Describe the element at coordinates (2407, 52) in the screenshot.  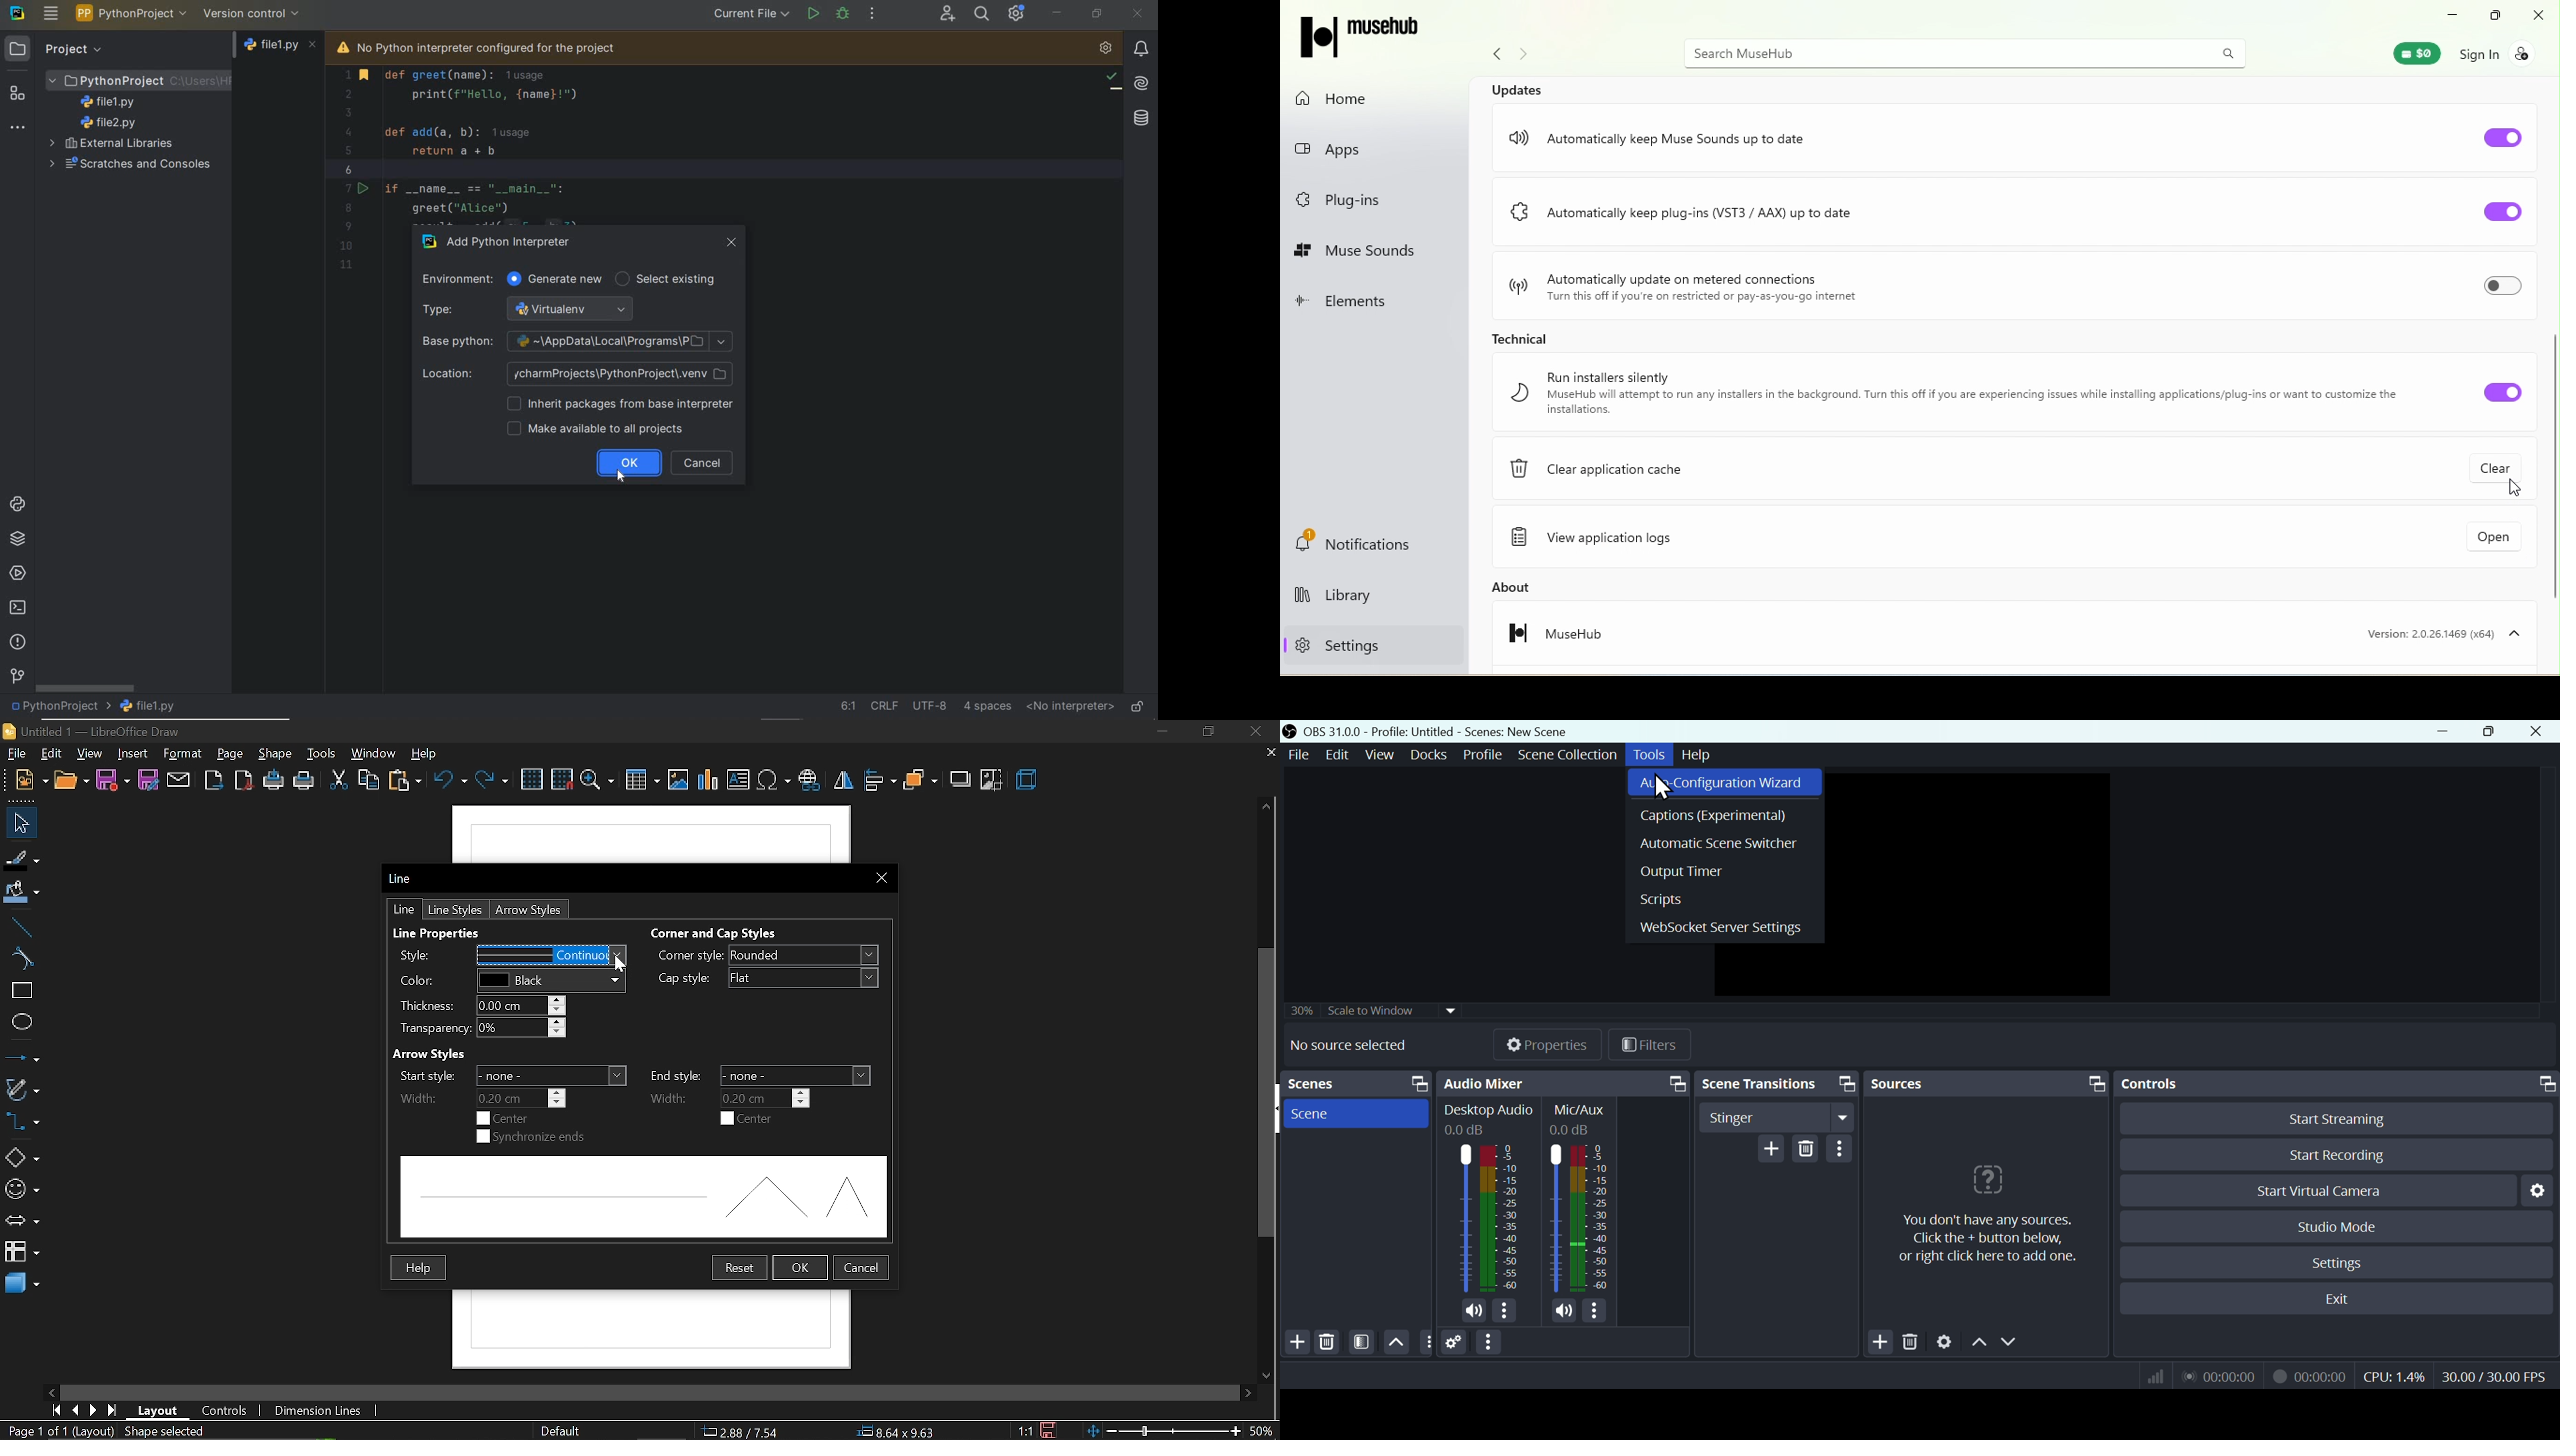
I see `Muse Wallet` at that location.